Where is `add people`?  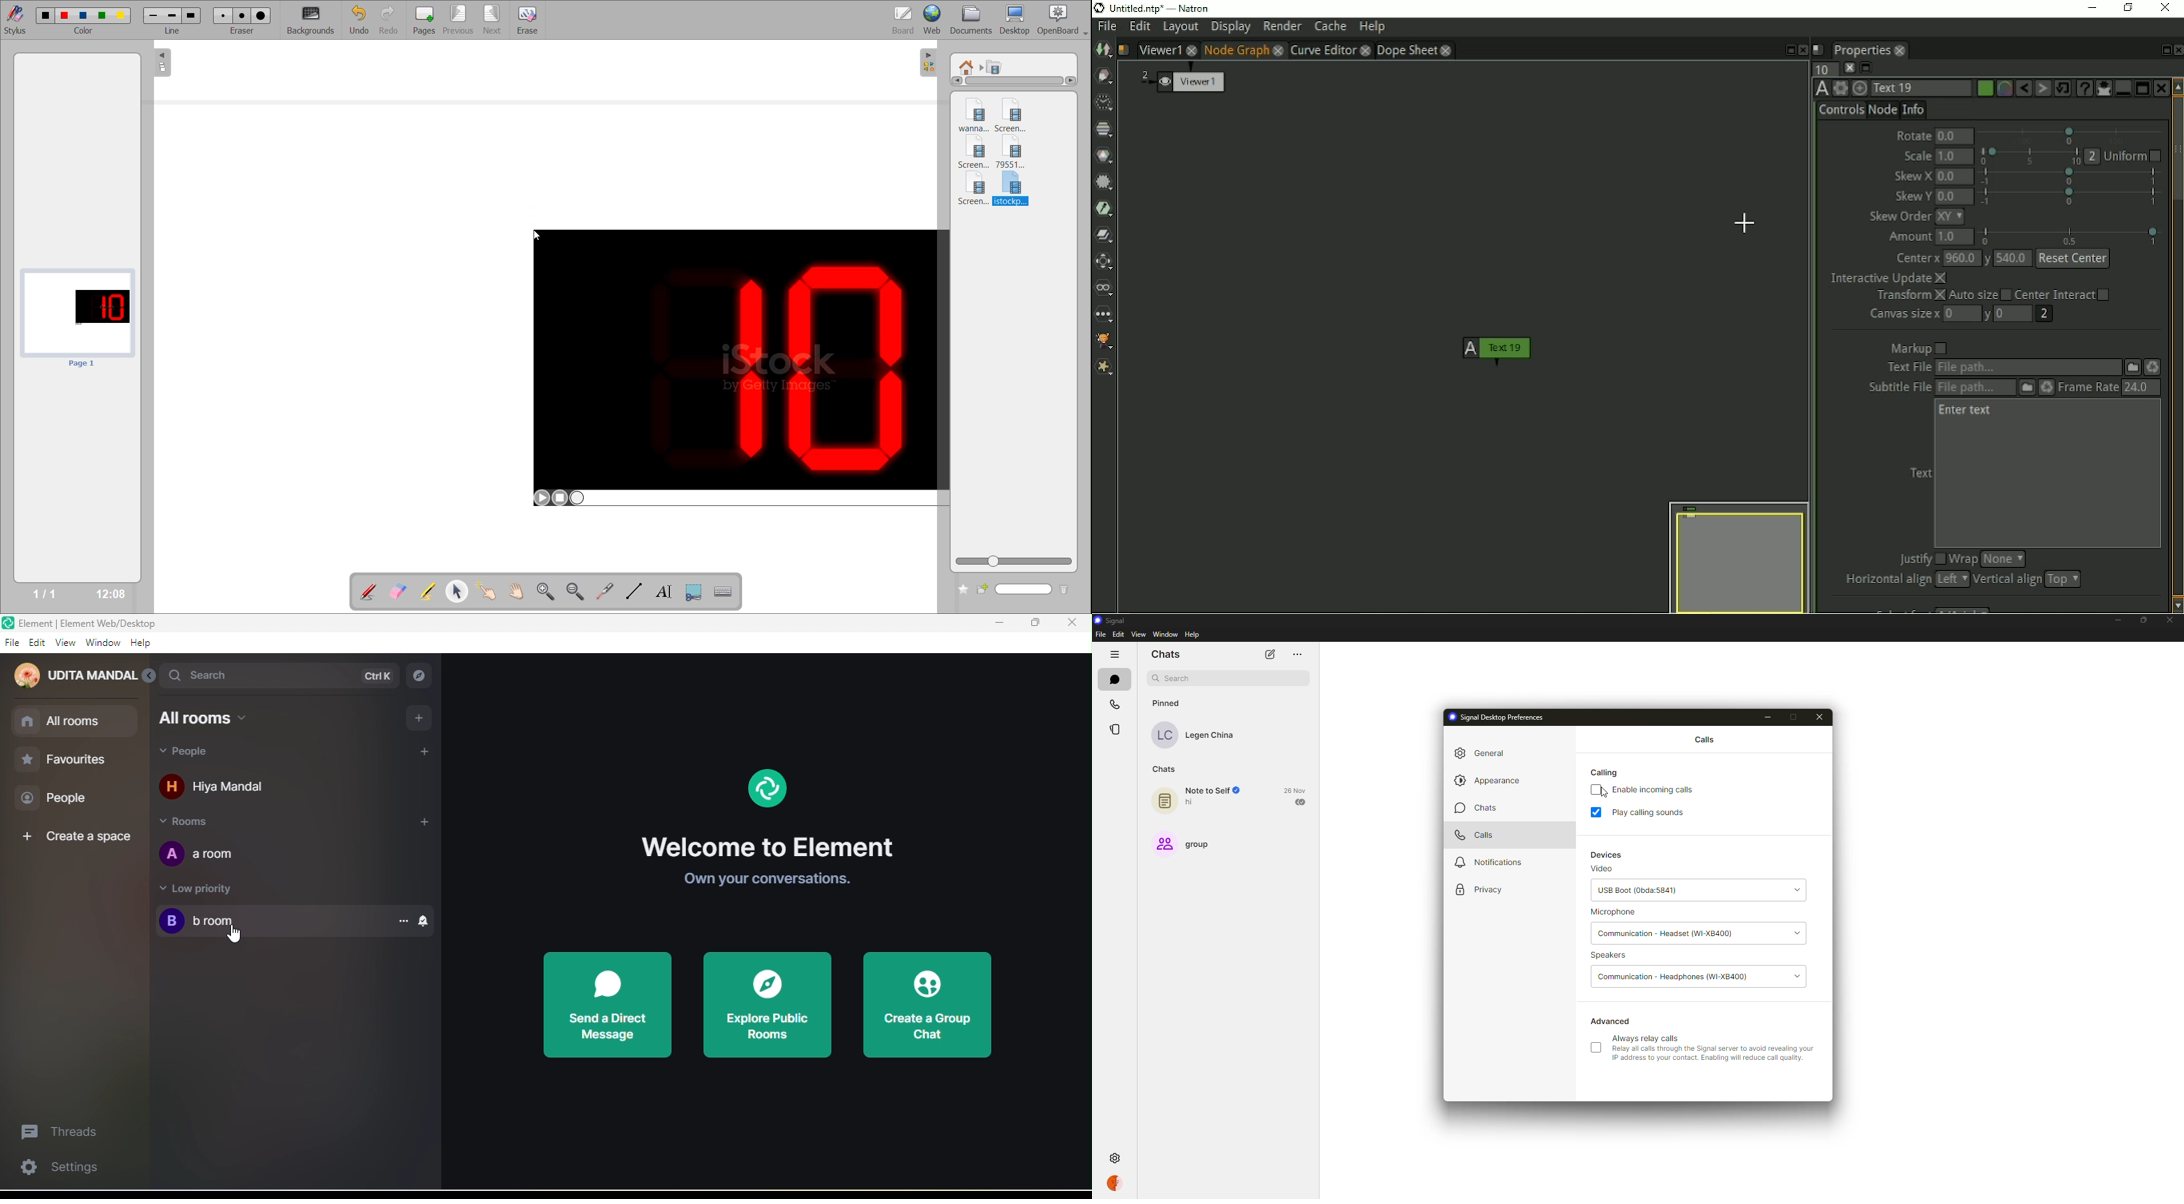
add people is located at coordinates (424, 751).